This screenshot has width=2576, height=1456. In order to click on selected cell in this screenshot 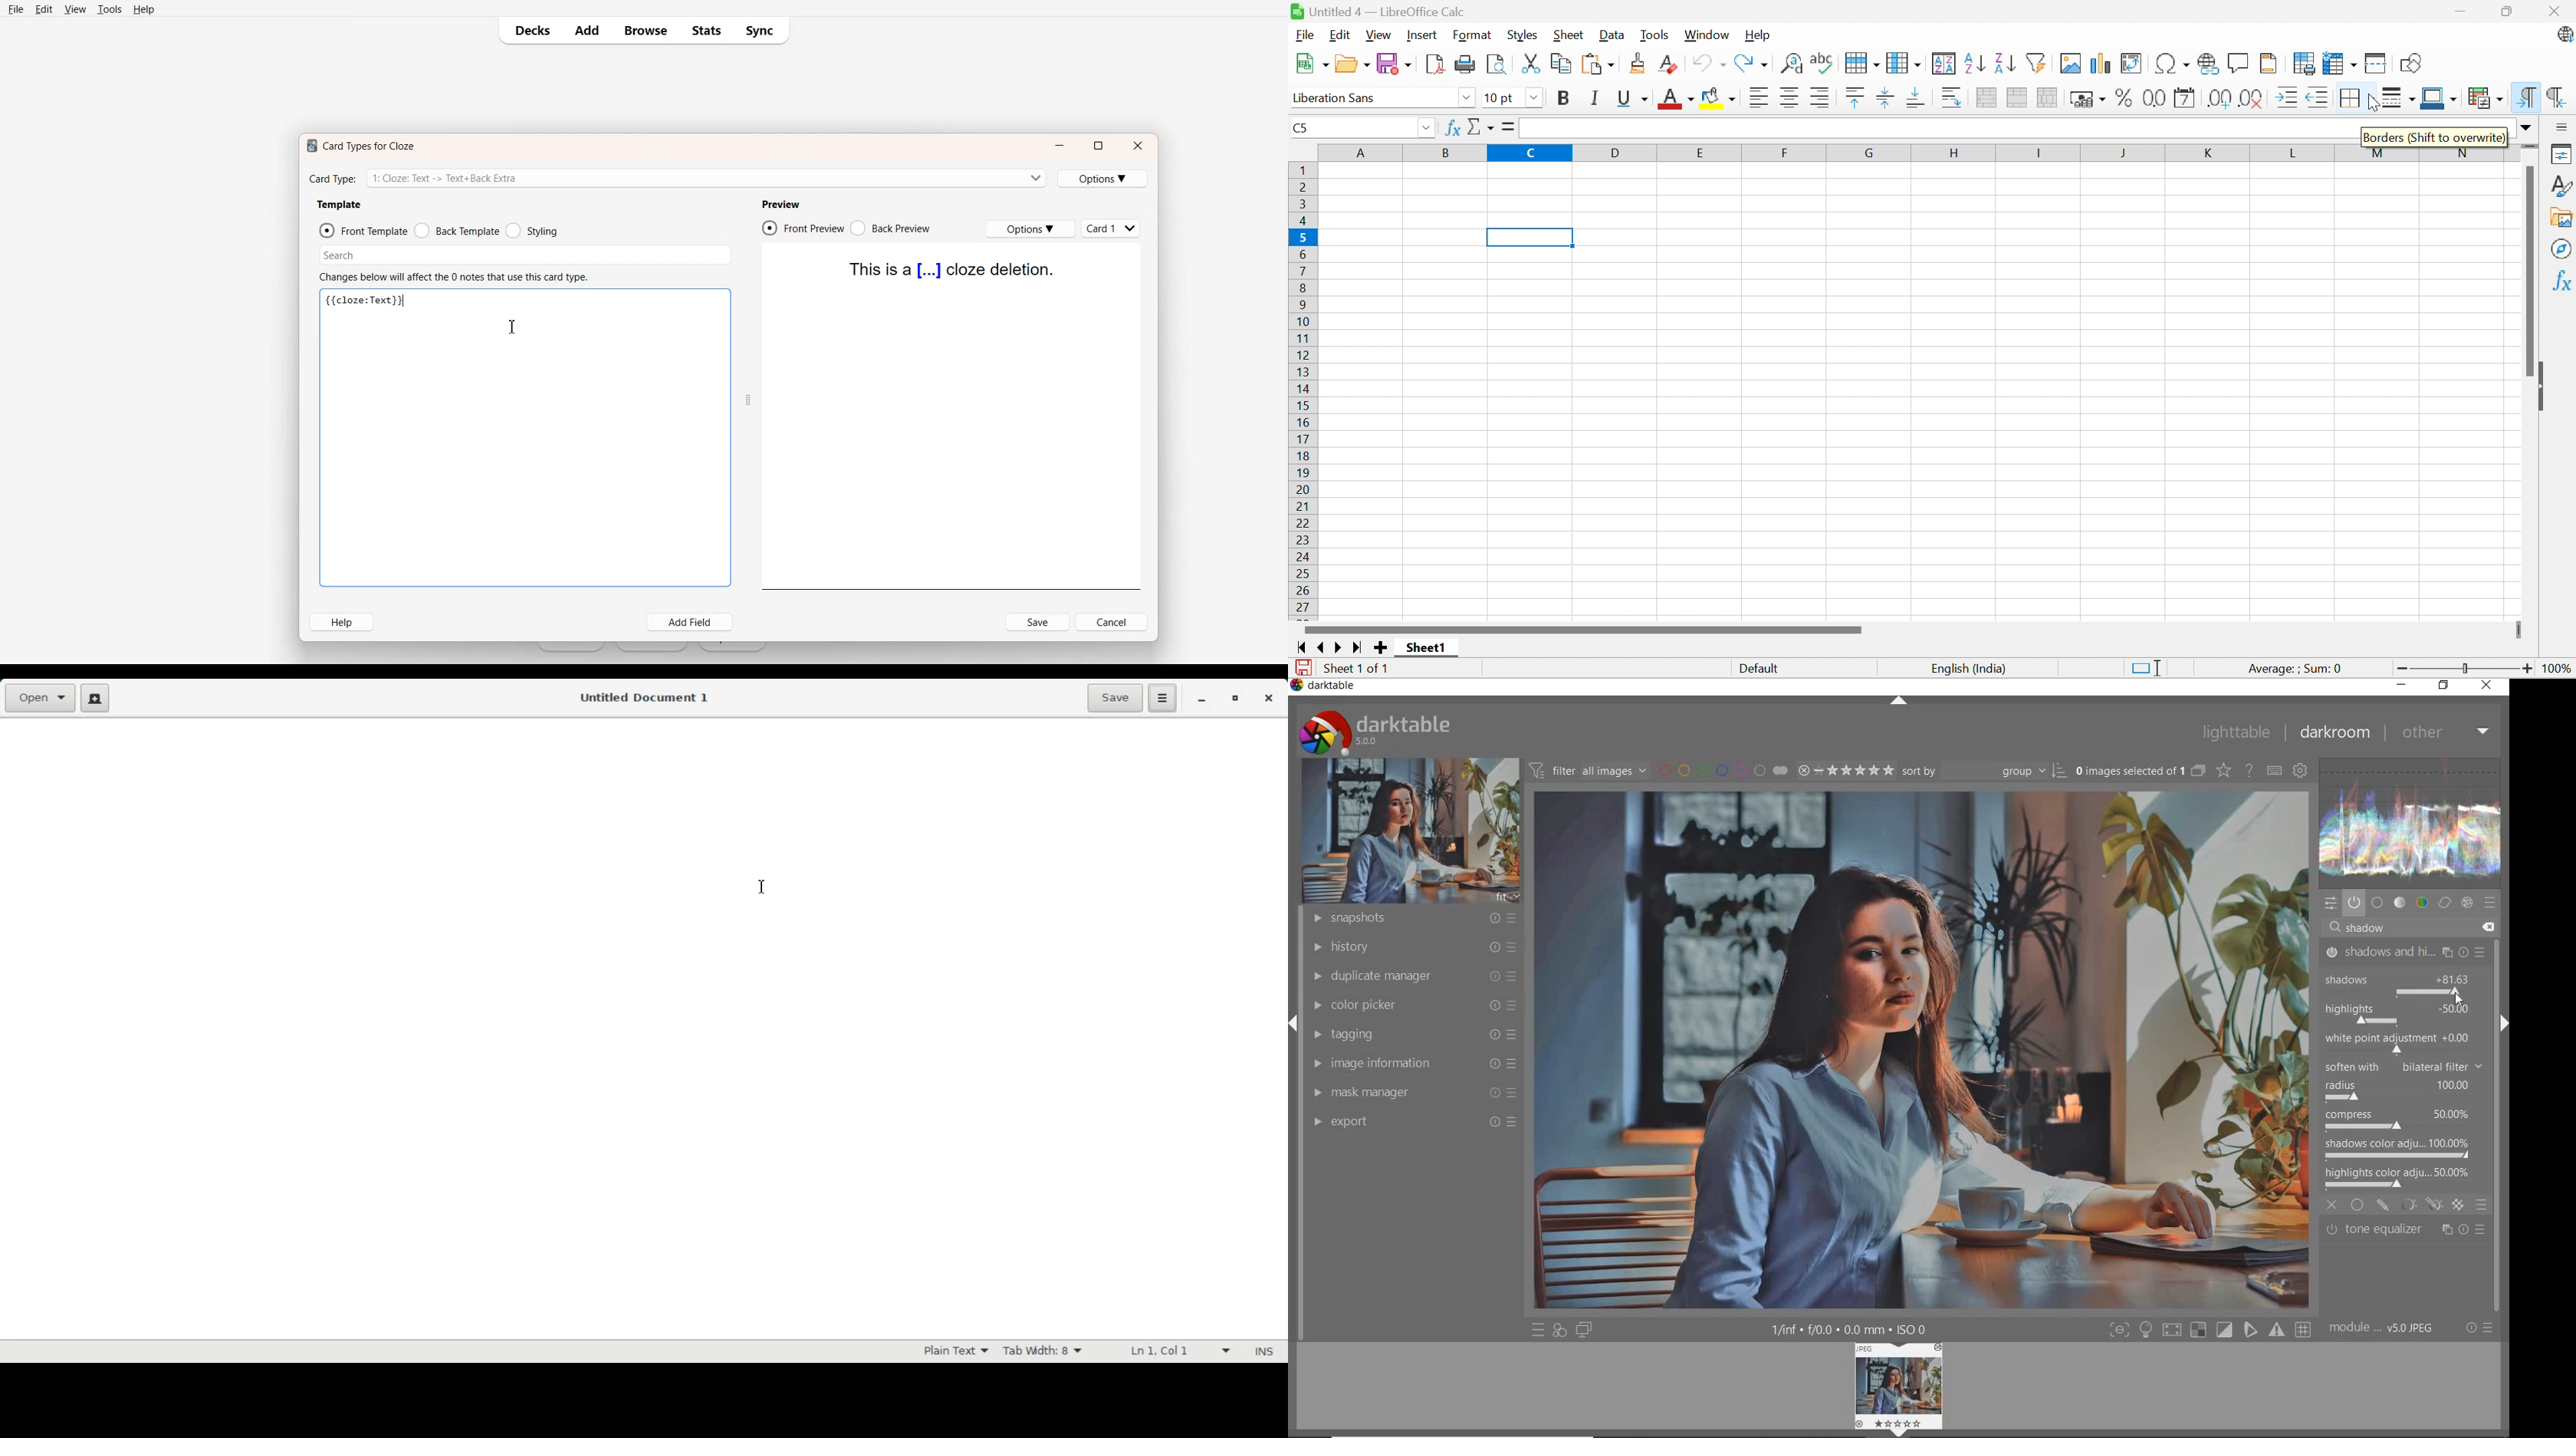, I will do `click(1531, 237)`.